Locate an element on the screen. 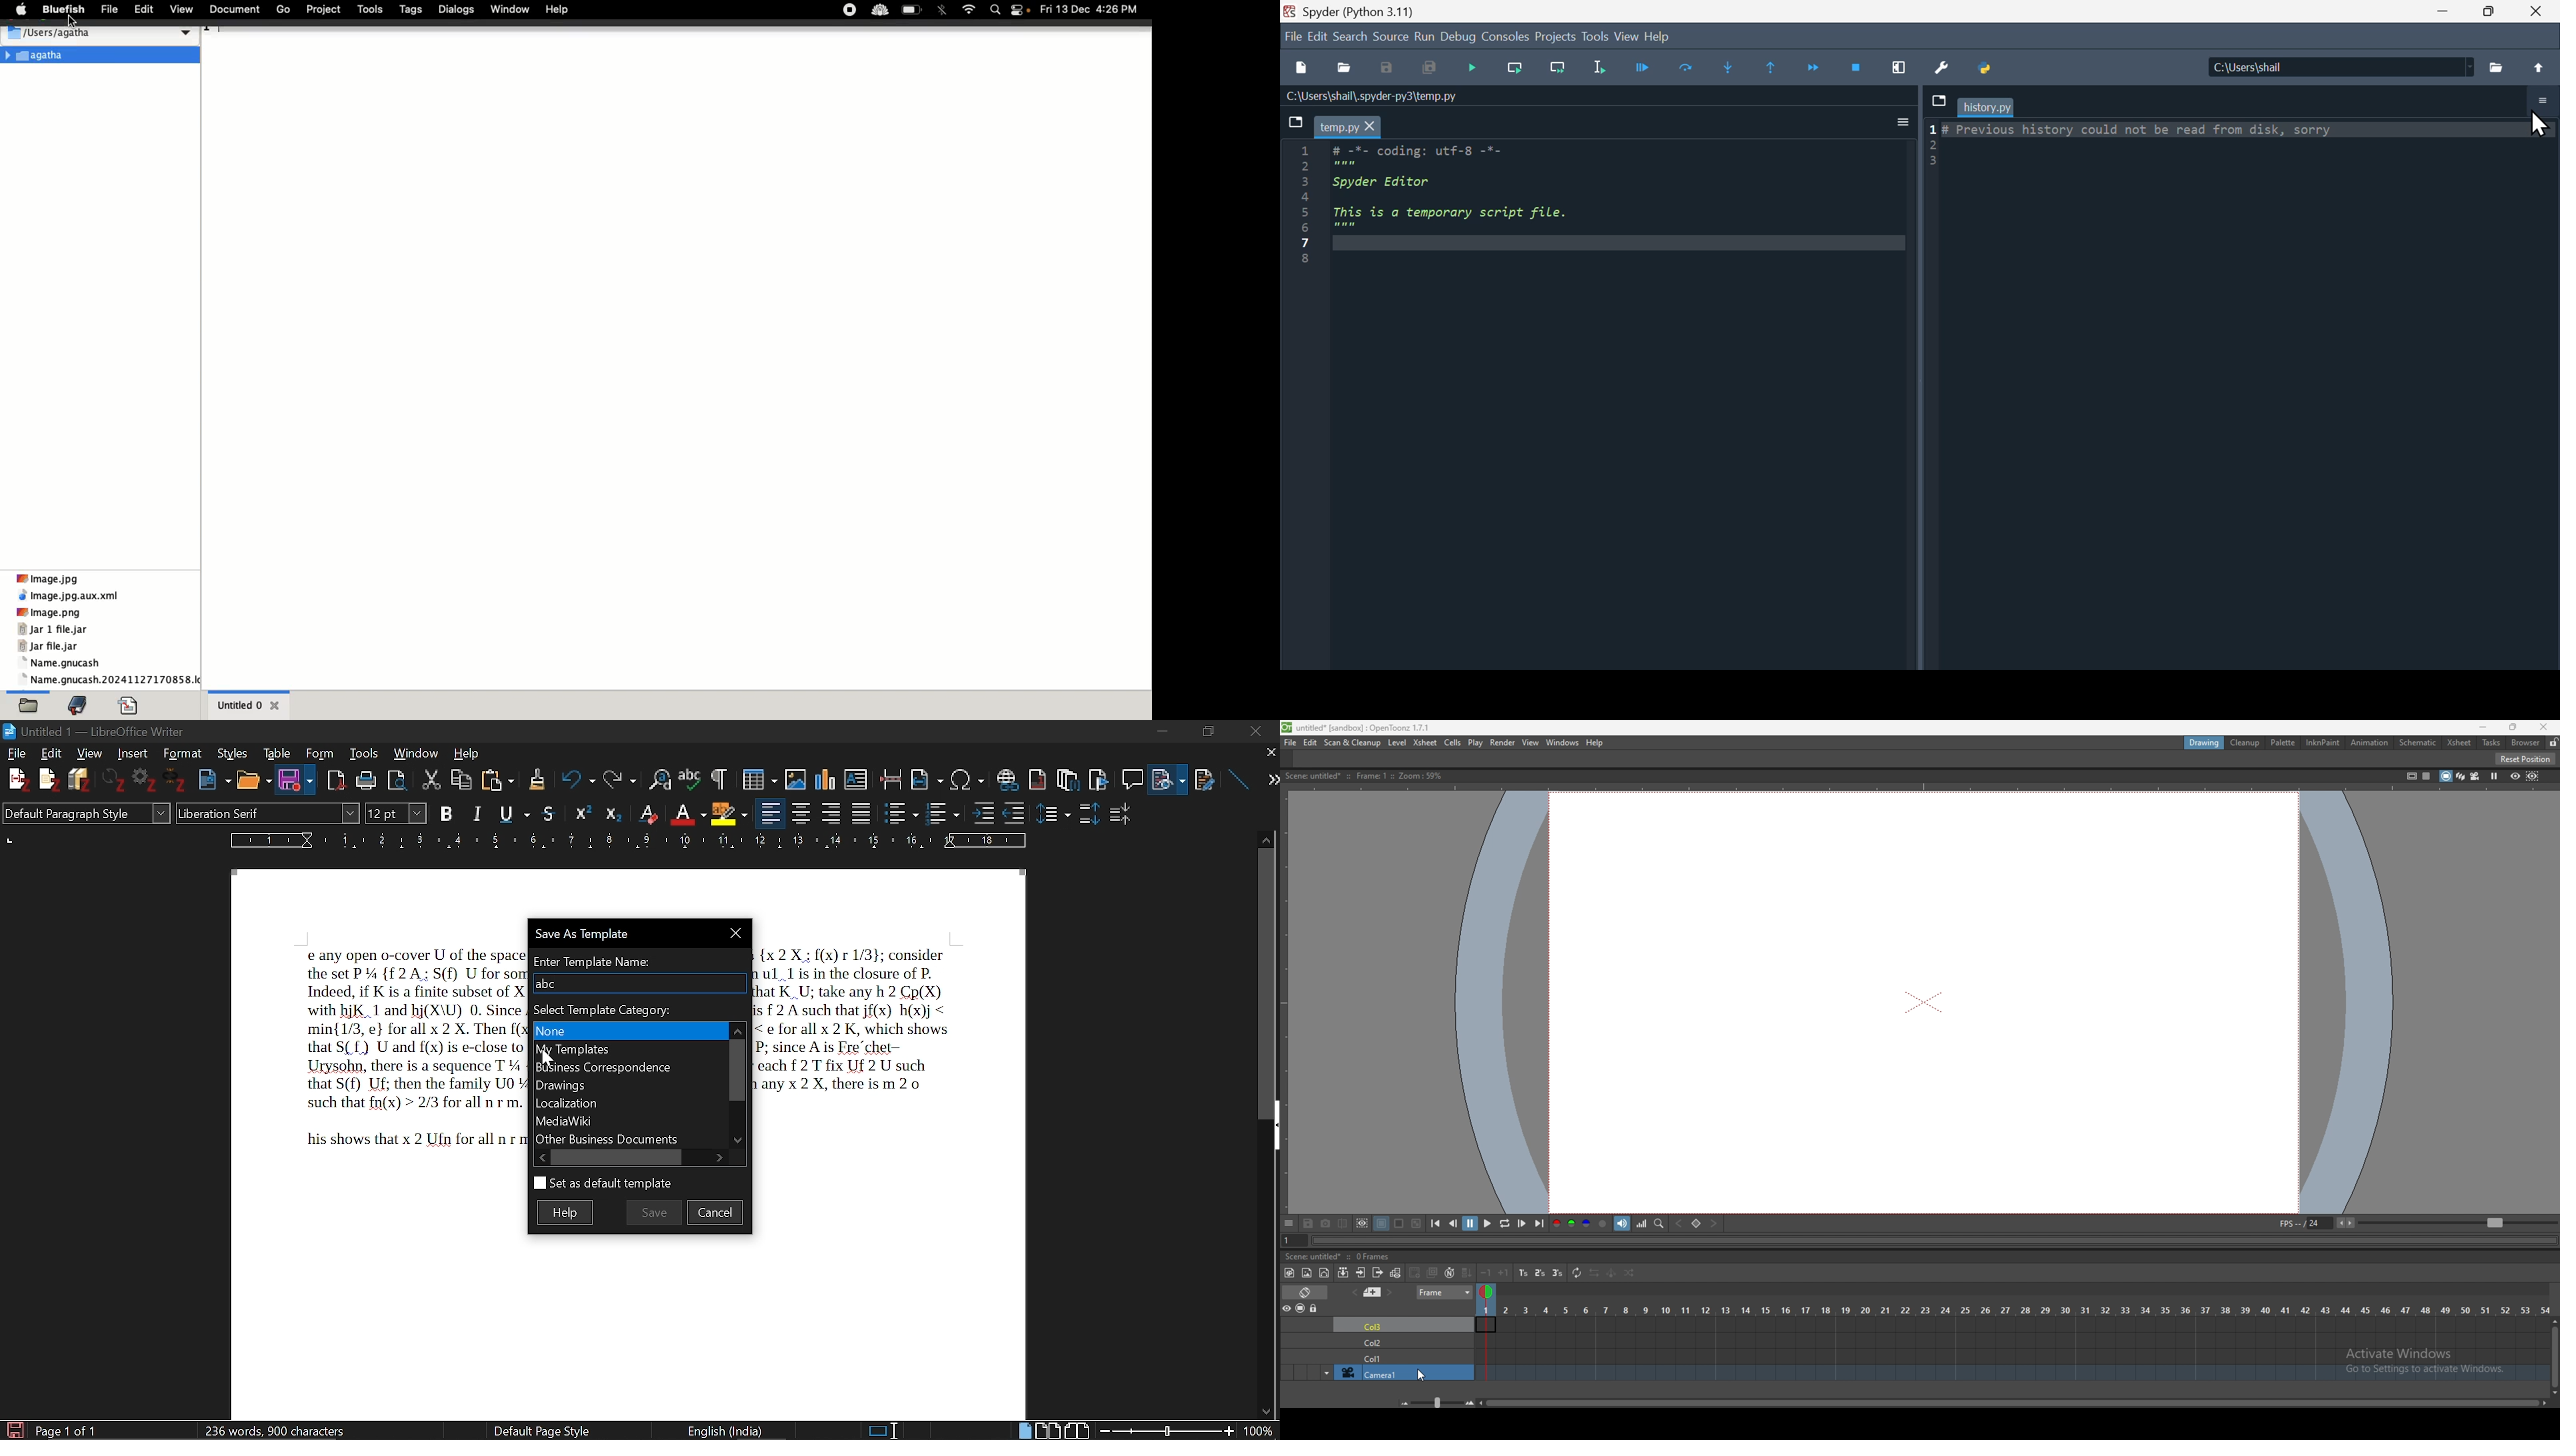 The image size is (2576, 1456). source is located at coordinates (1391, 37).